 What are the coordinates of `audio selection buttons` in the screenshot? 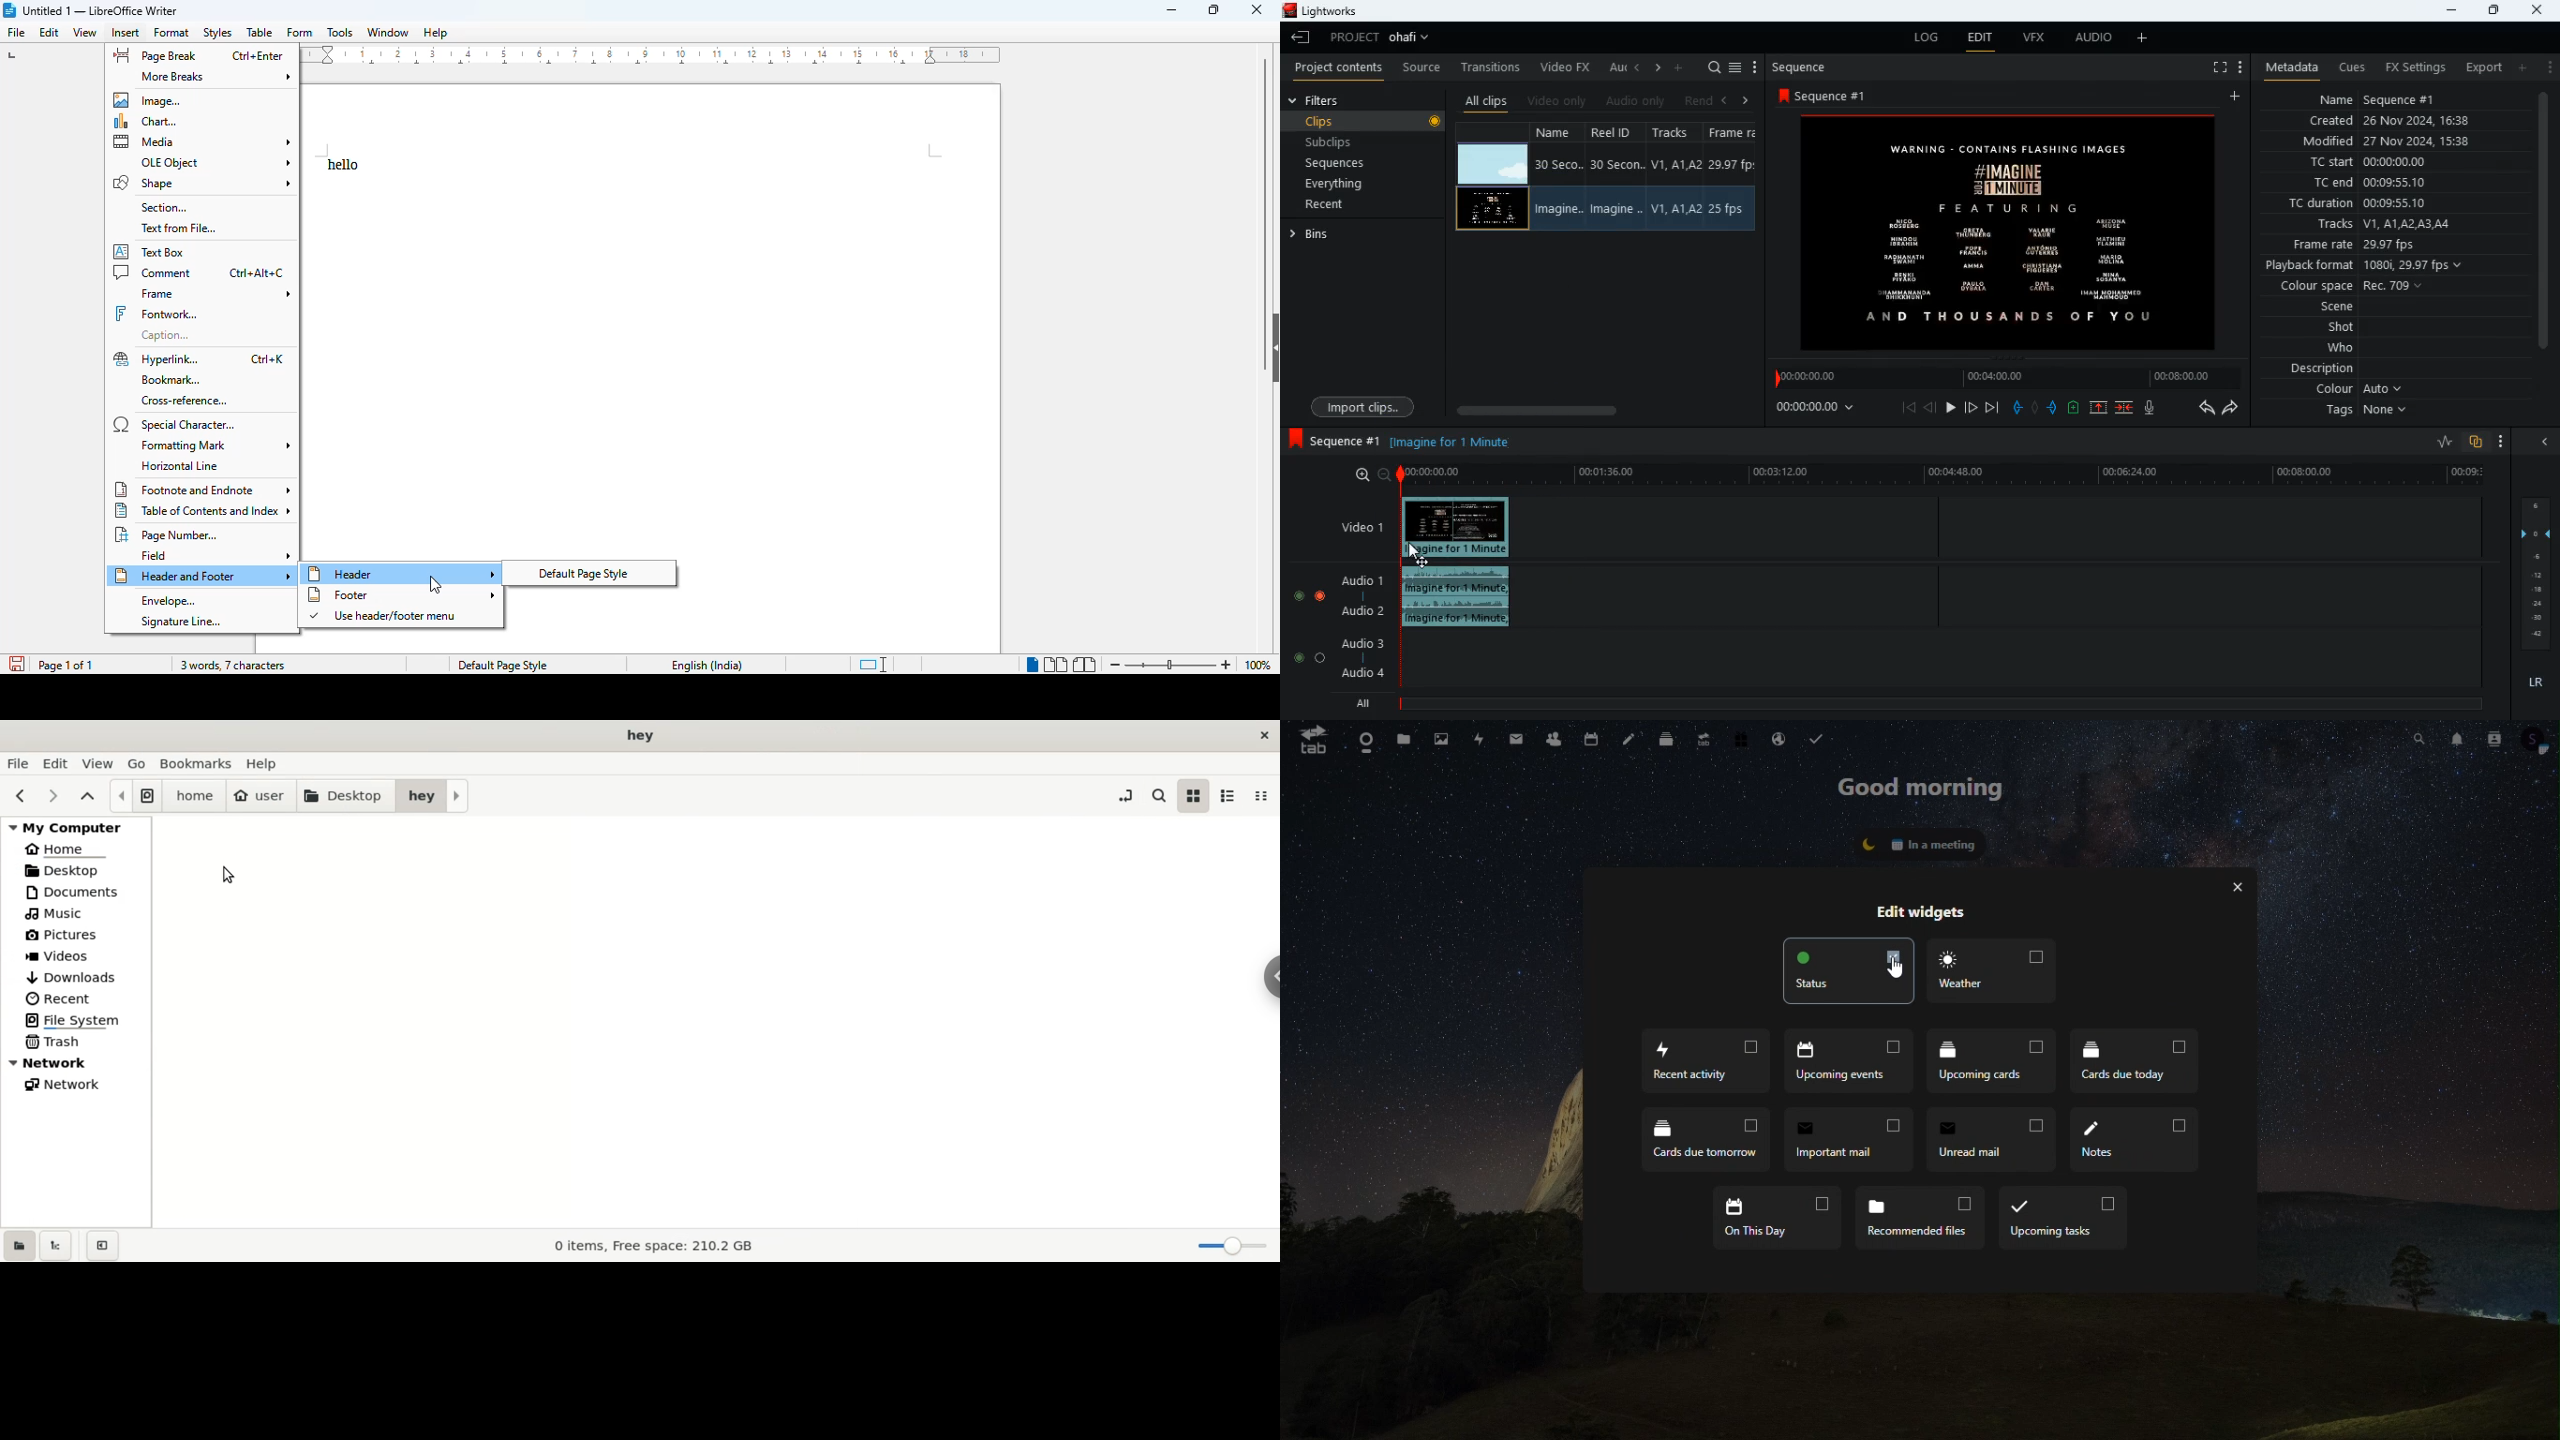 It's located at (1309, 659).